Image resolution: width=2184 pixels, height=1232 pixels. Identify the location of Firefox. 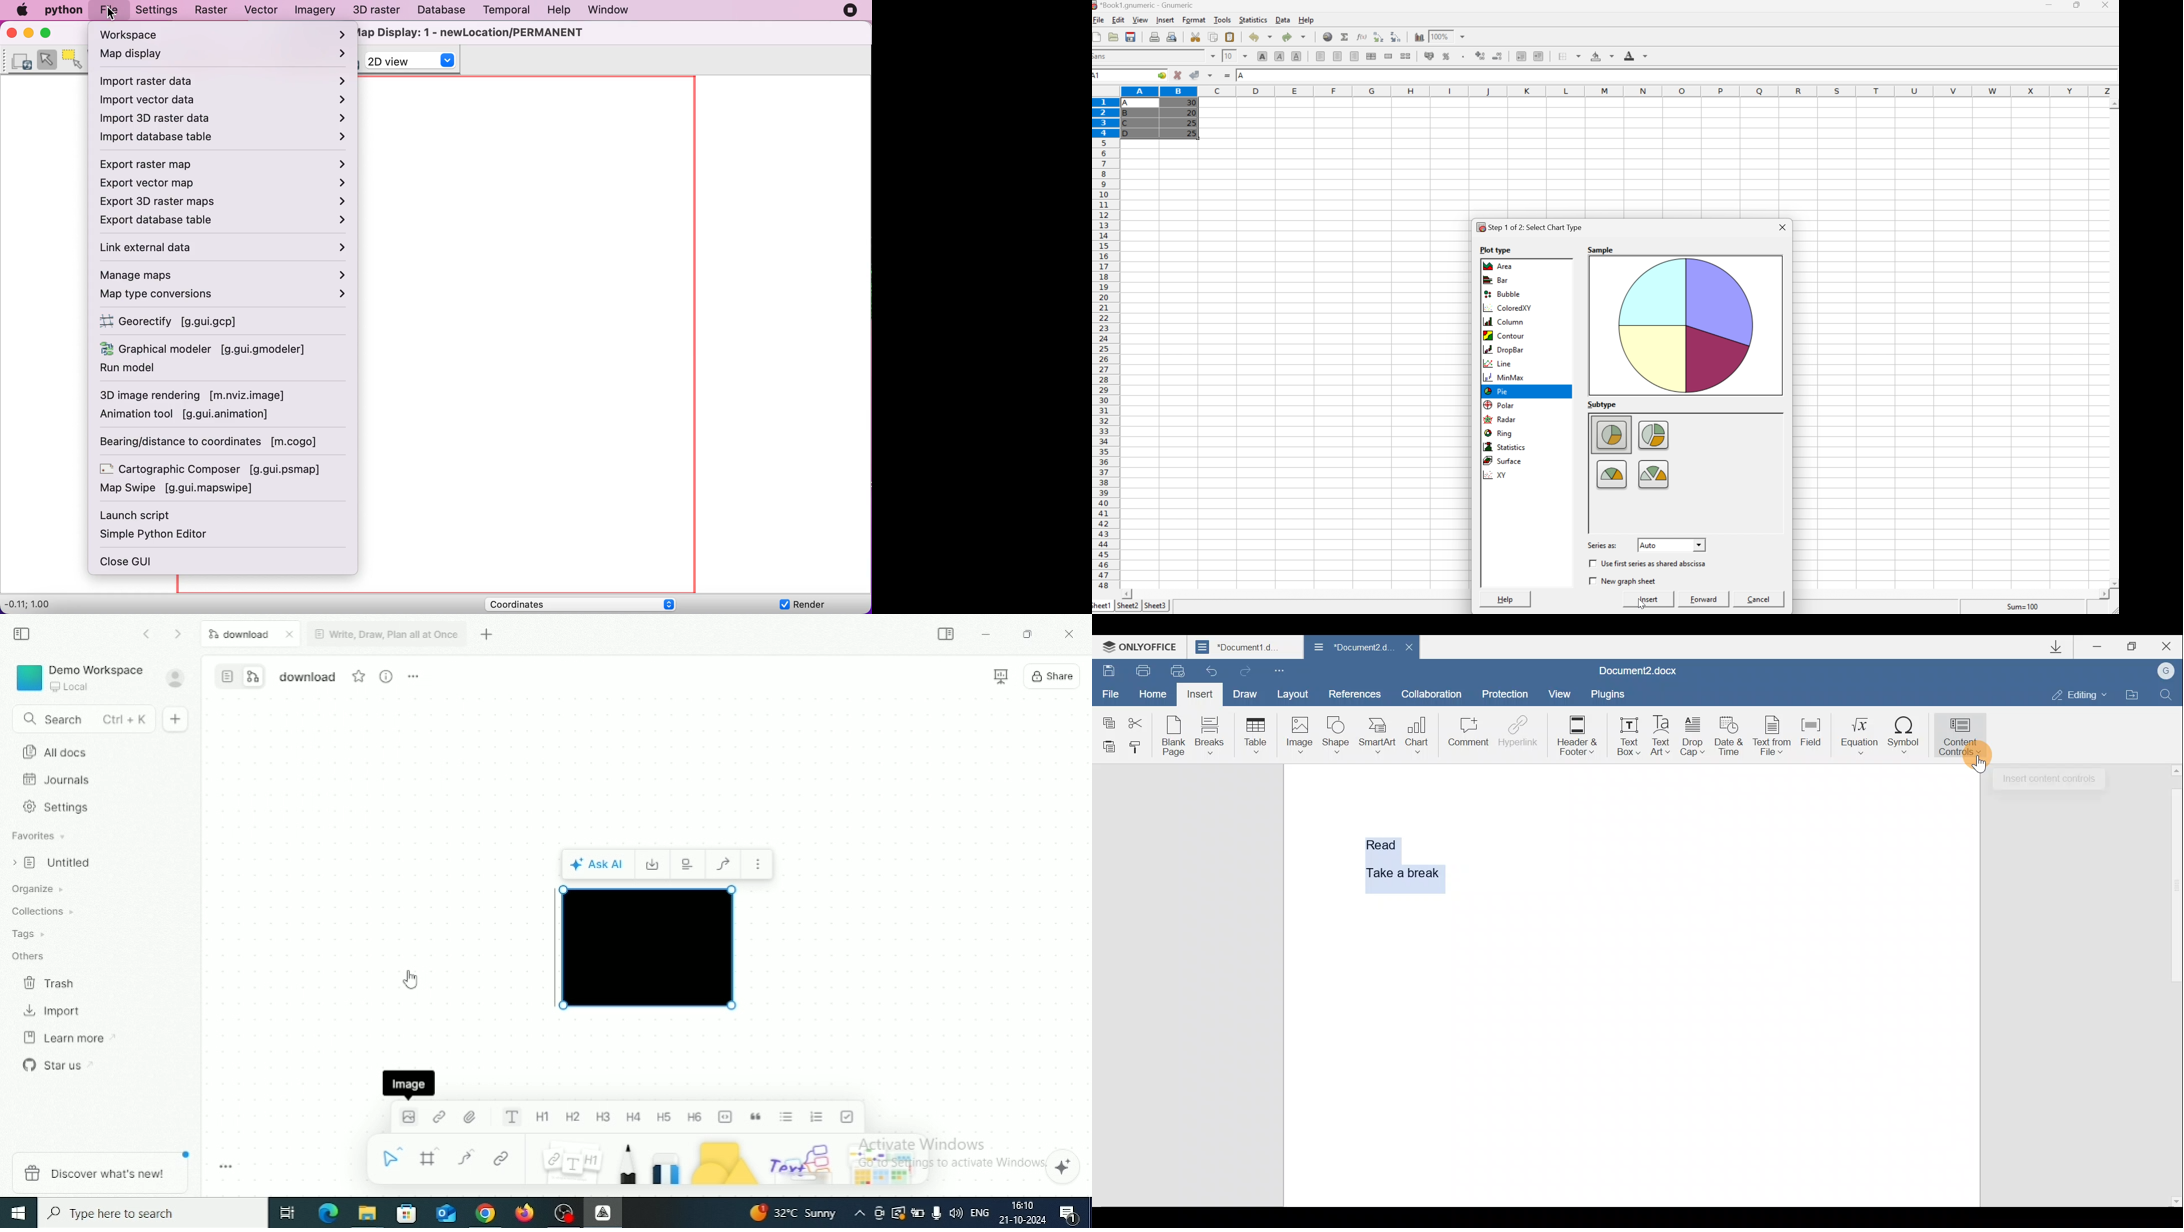
(526, 1214).